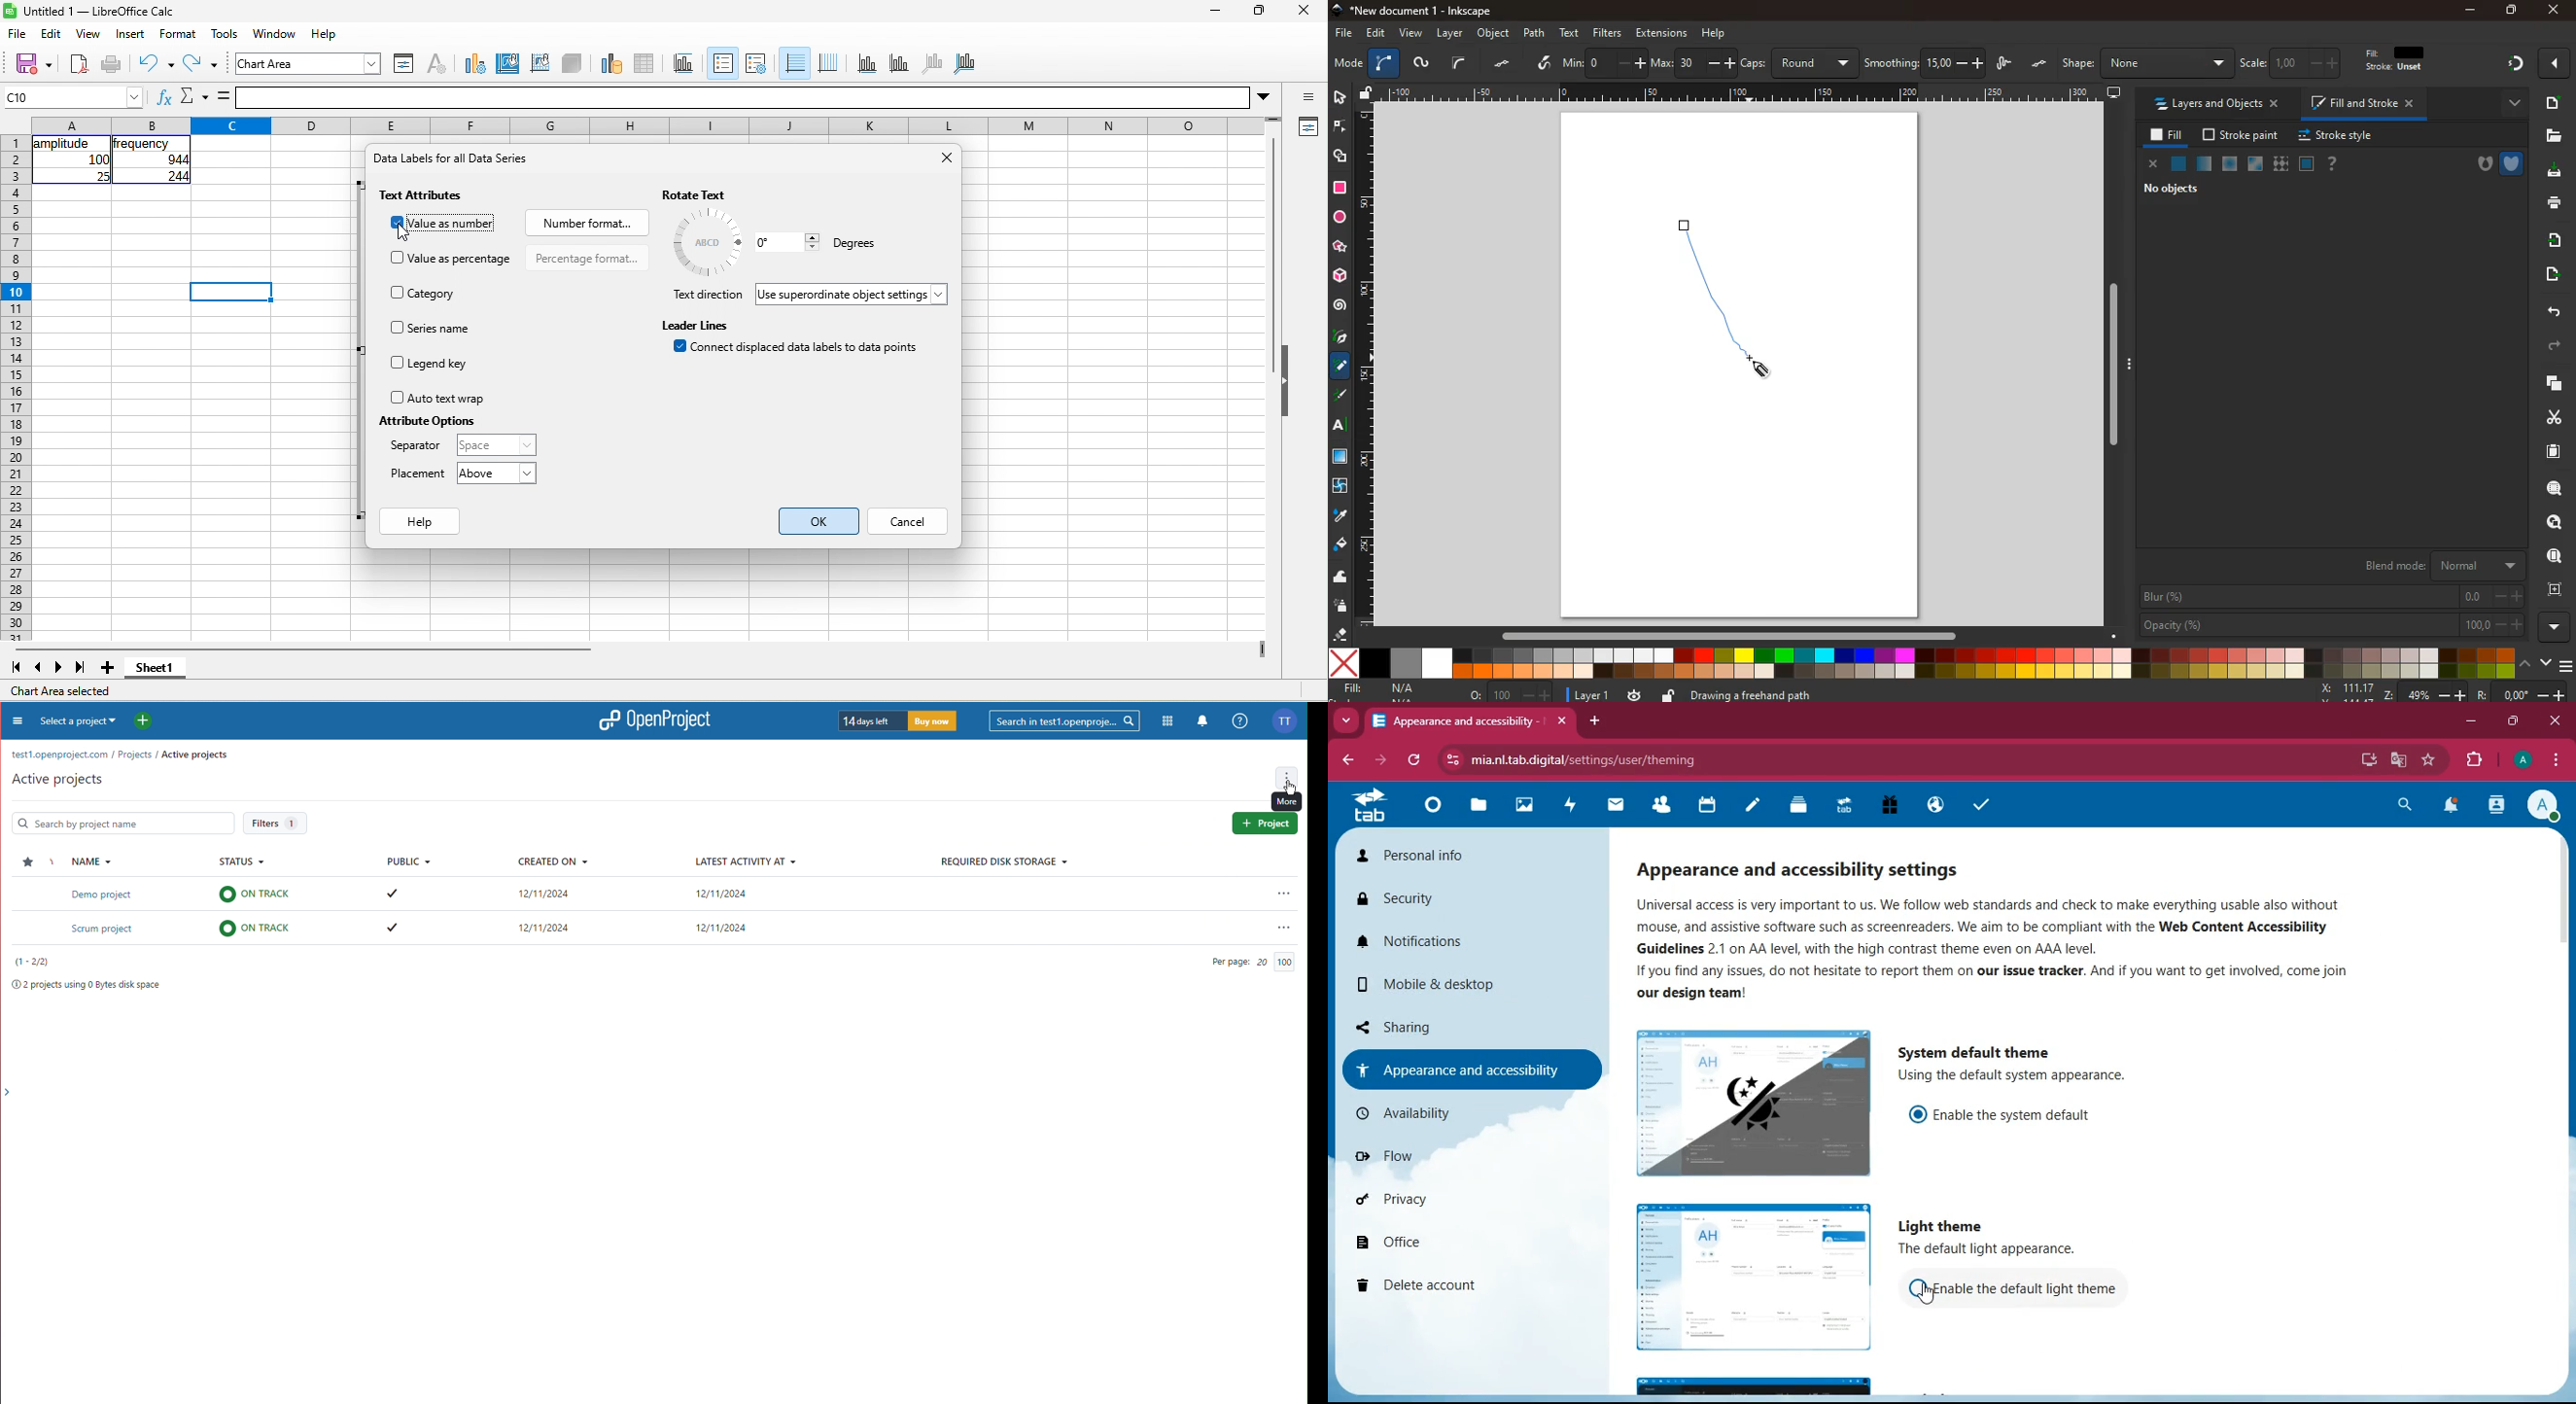 This screenshot has height=1428, width=2576. Describe the element at coordinates (1998, 1250) in the screenshot. I see `description` at that location.